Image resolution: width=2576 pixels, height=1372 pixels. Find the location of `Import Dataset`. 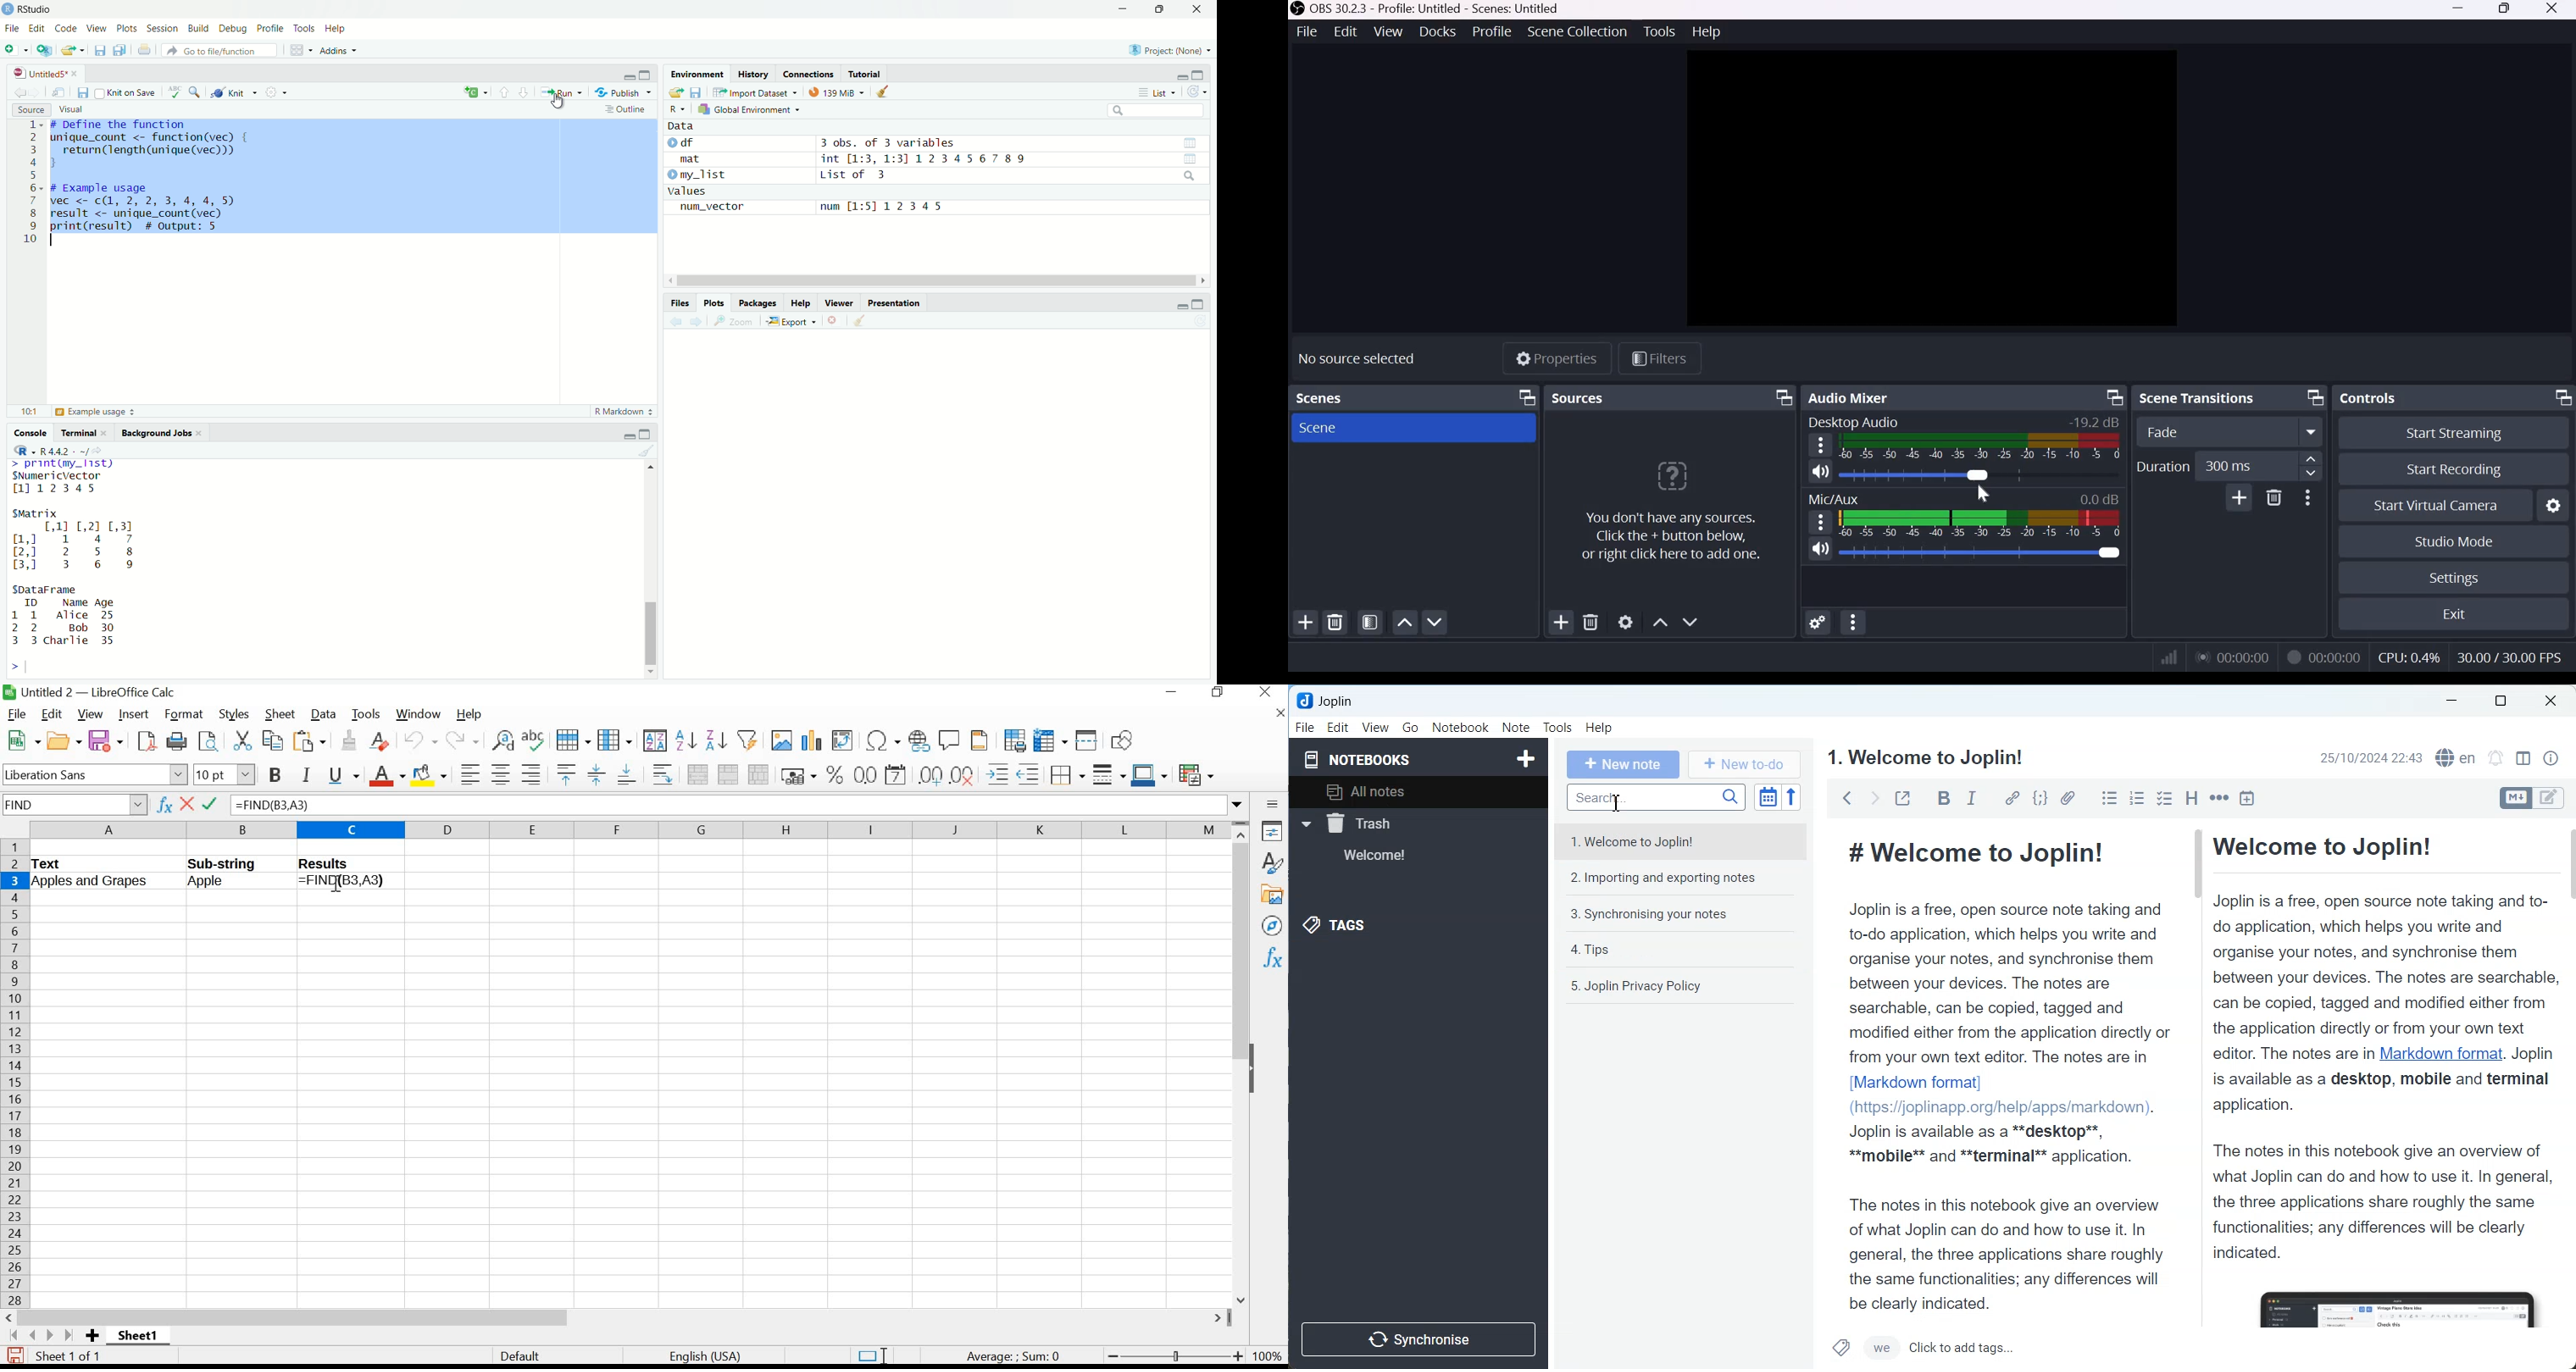

Import Dataset is located at coordinates (754, 93).